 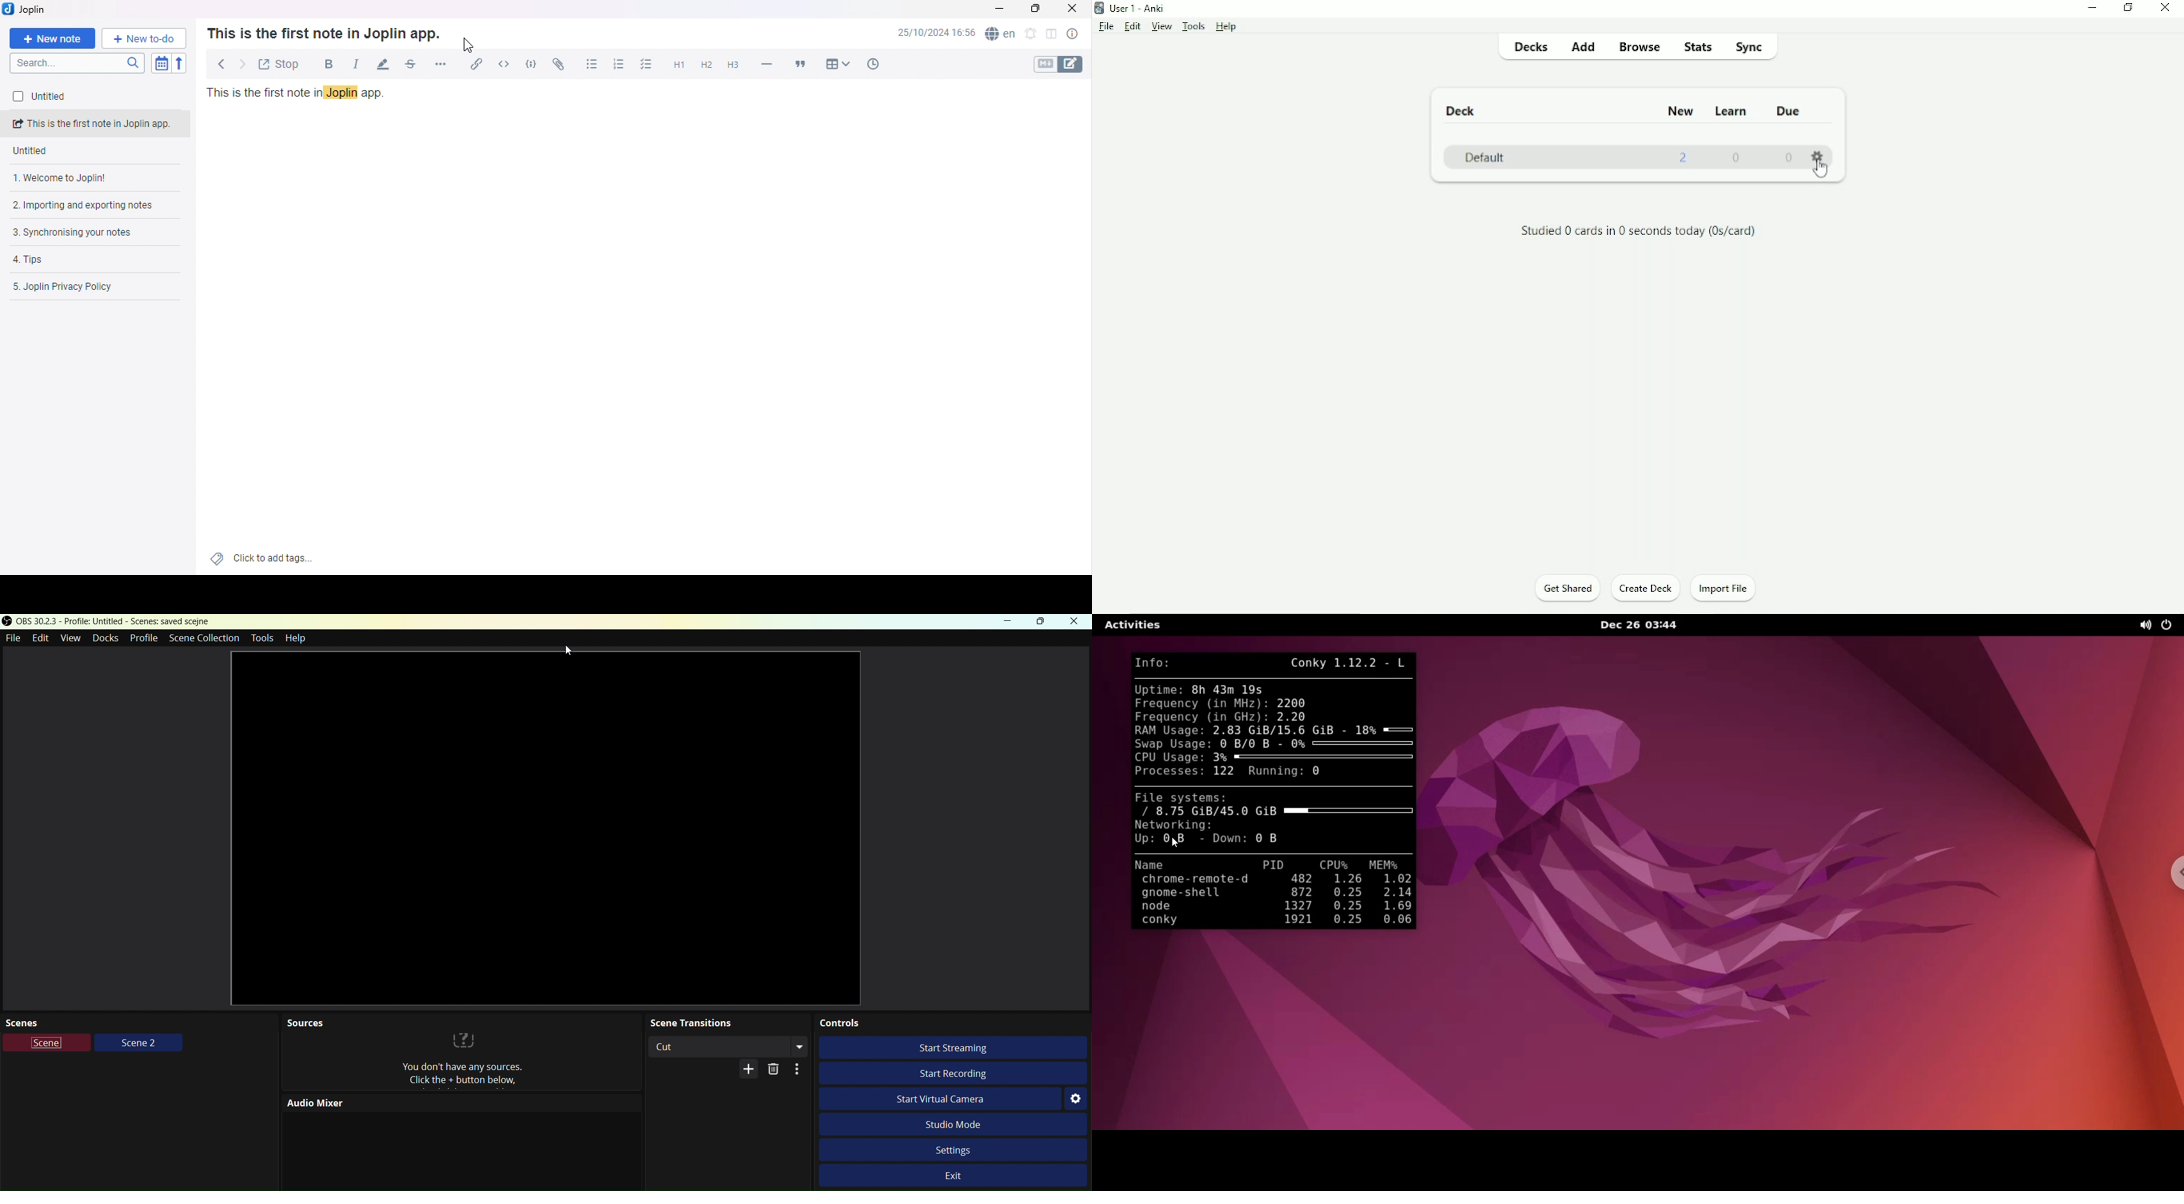 What do you see at coordinates (241, 64) in the screenshot?
I see `Forward` at bounding box center [241, 64].